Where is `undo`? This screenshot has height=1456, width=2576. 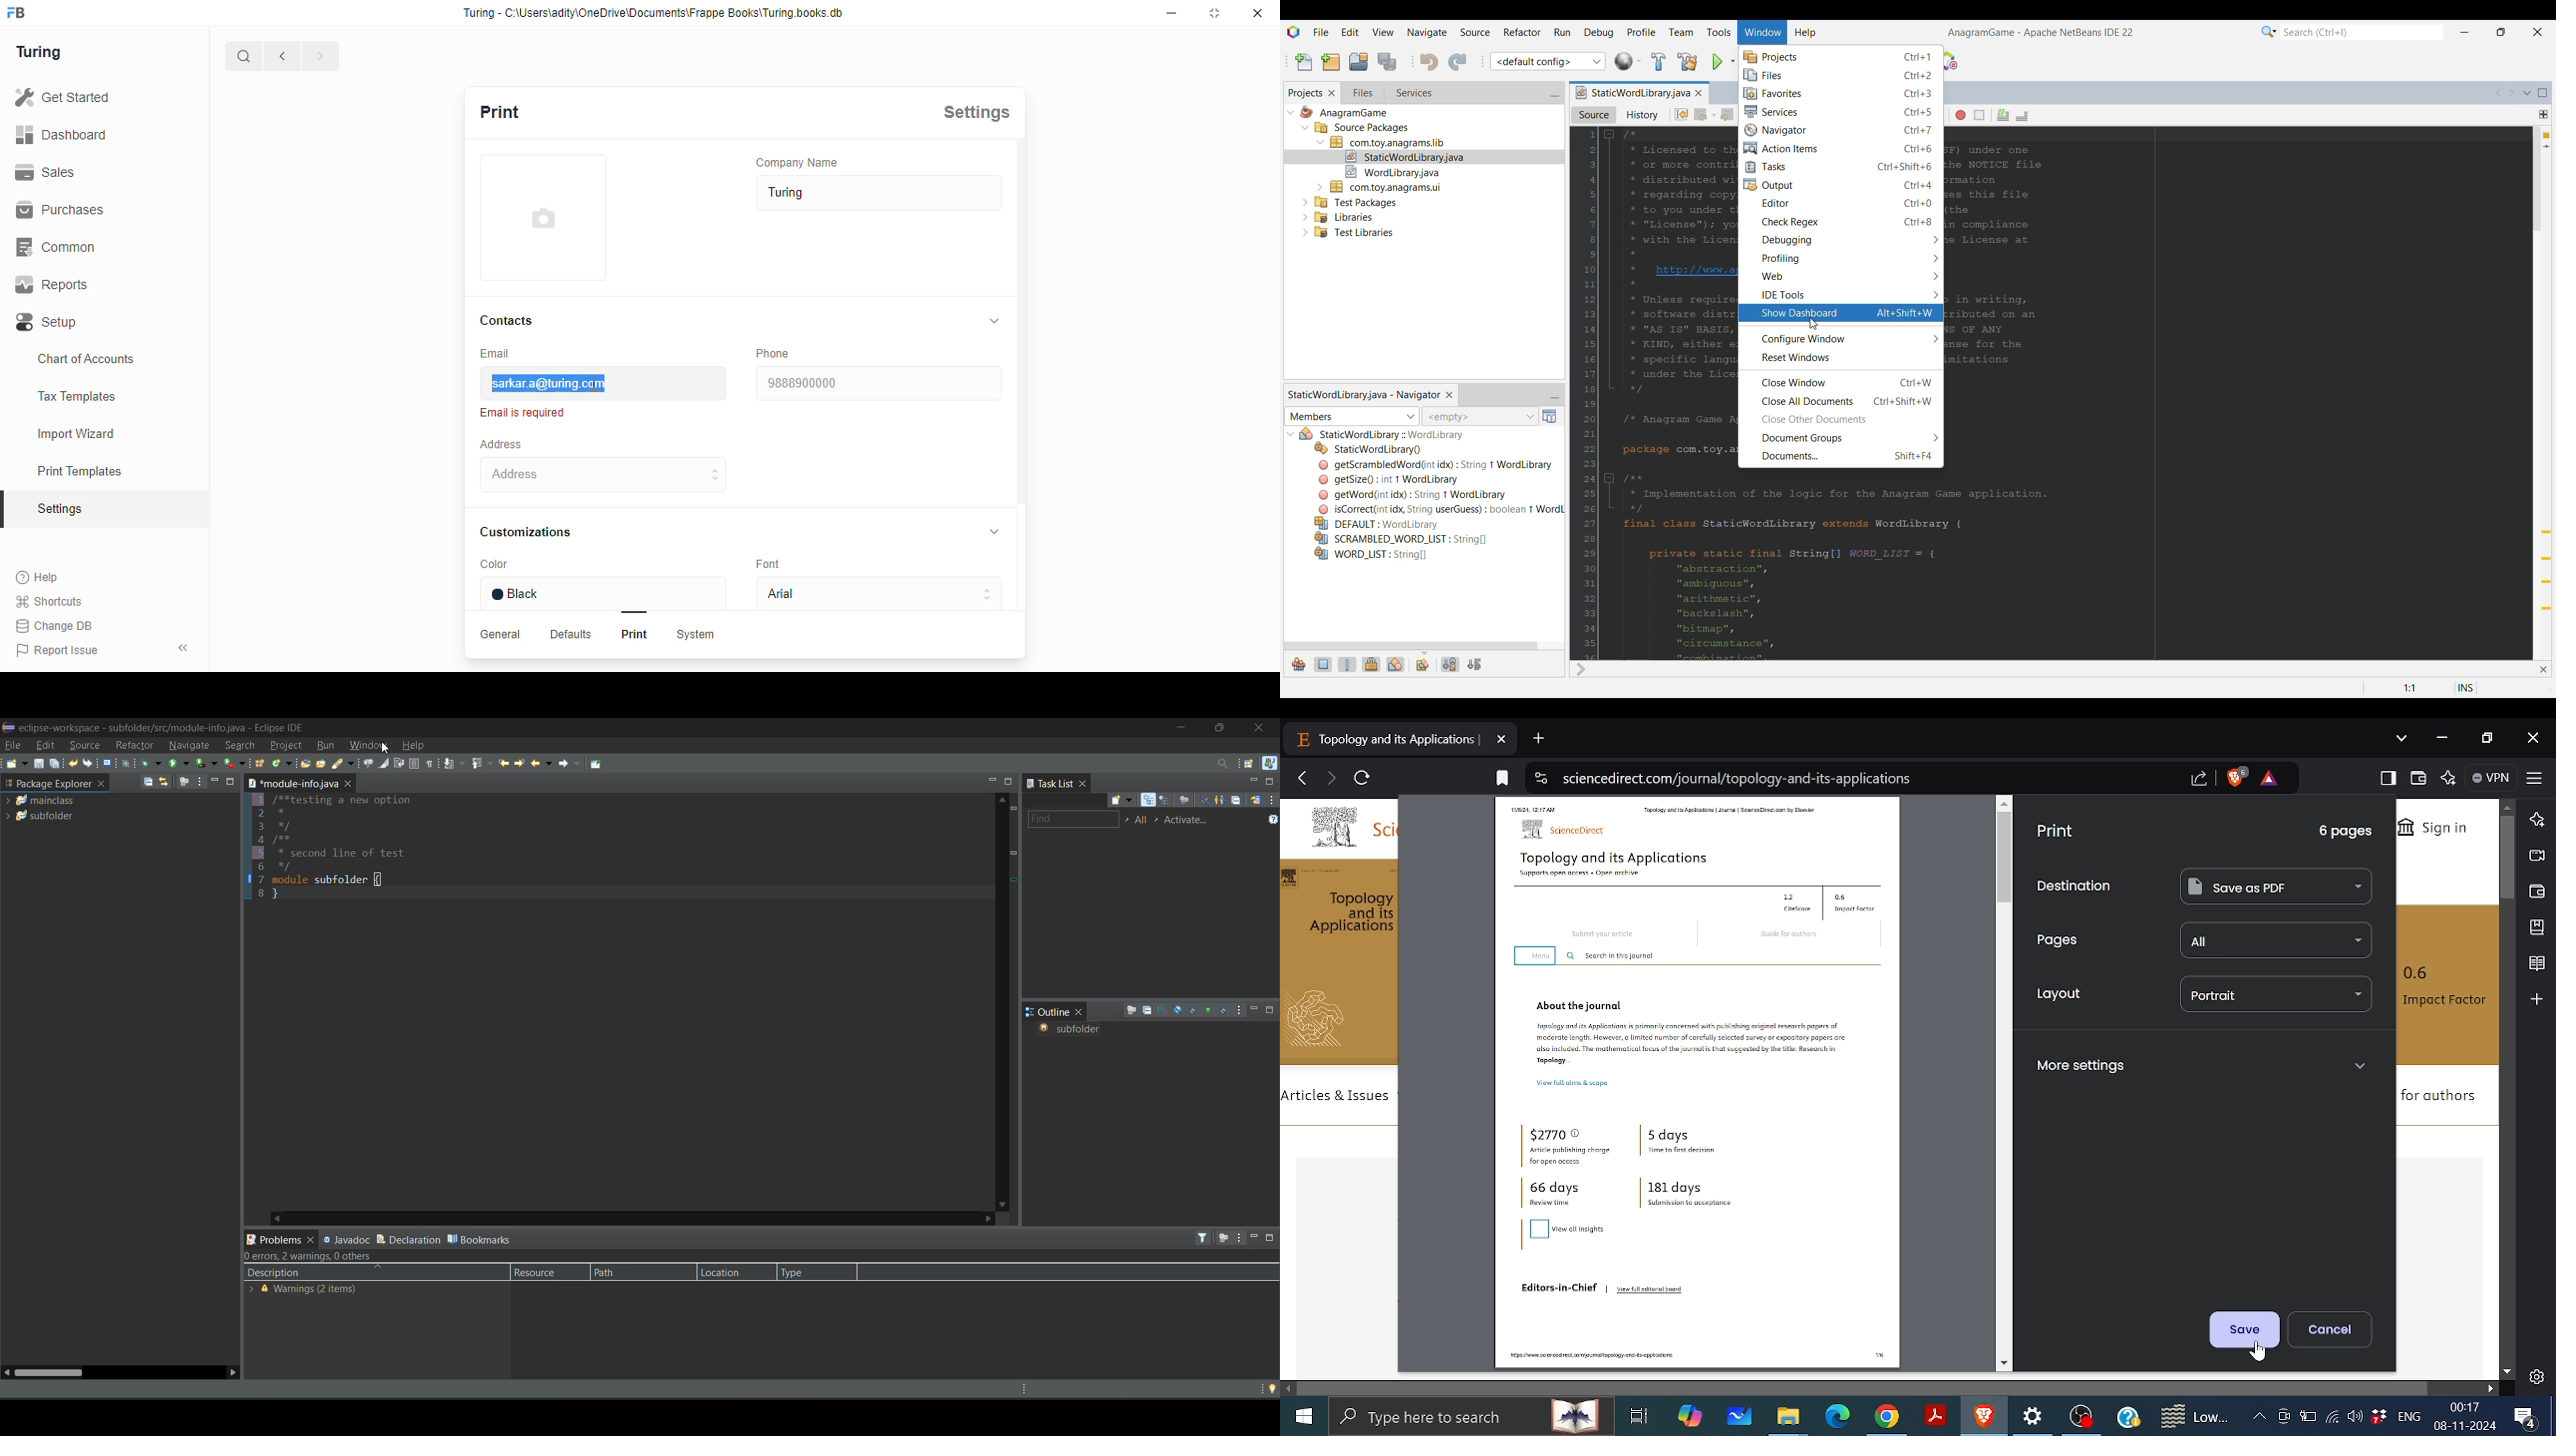
undo is located at coordinates (74, 763).